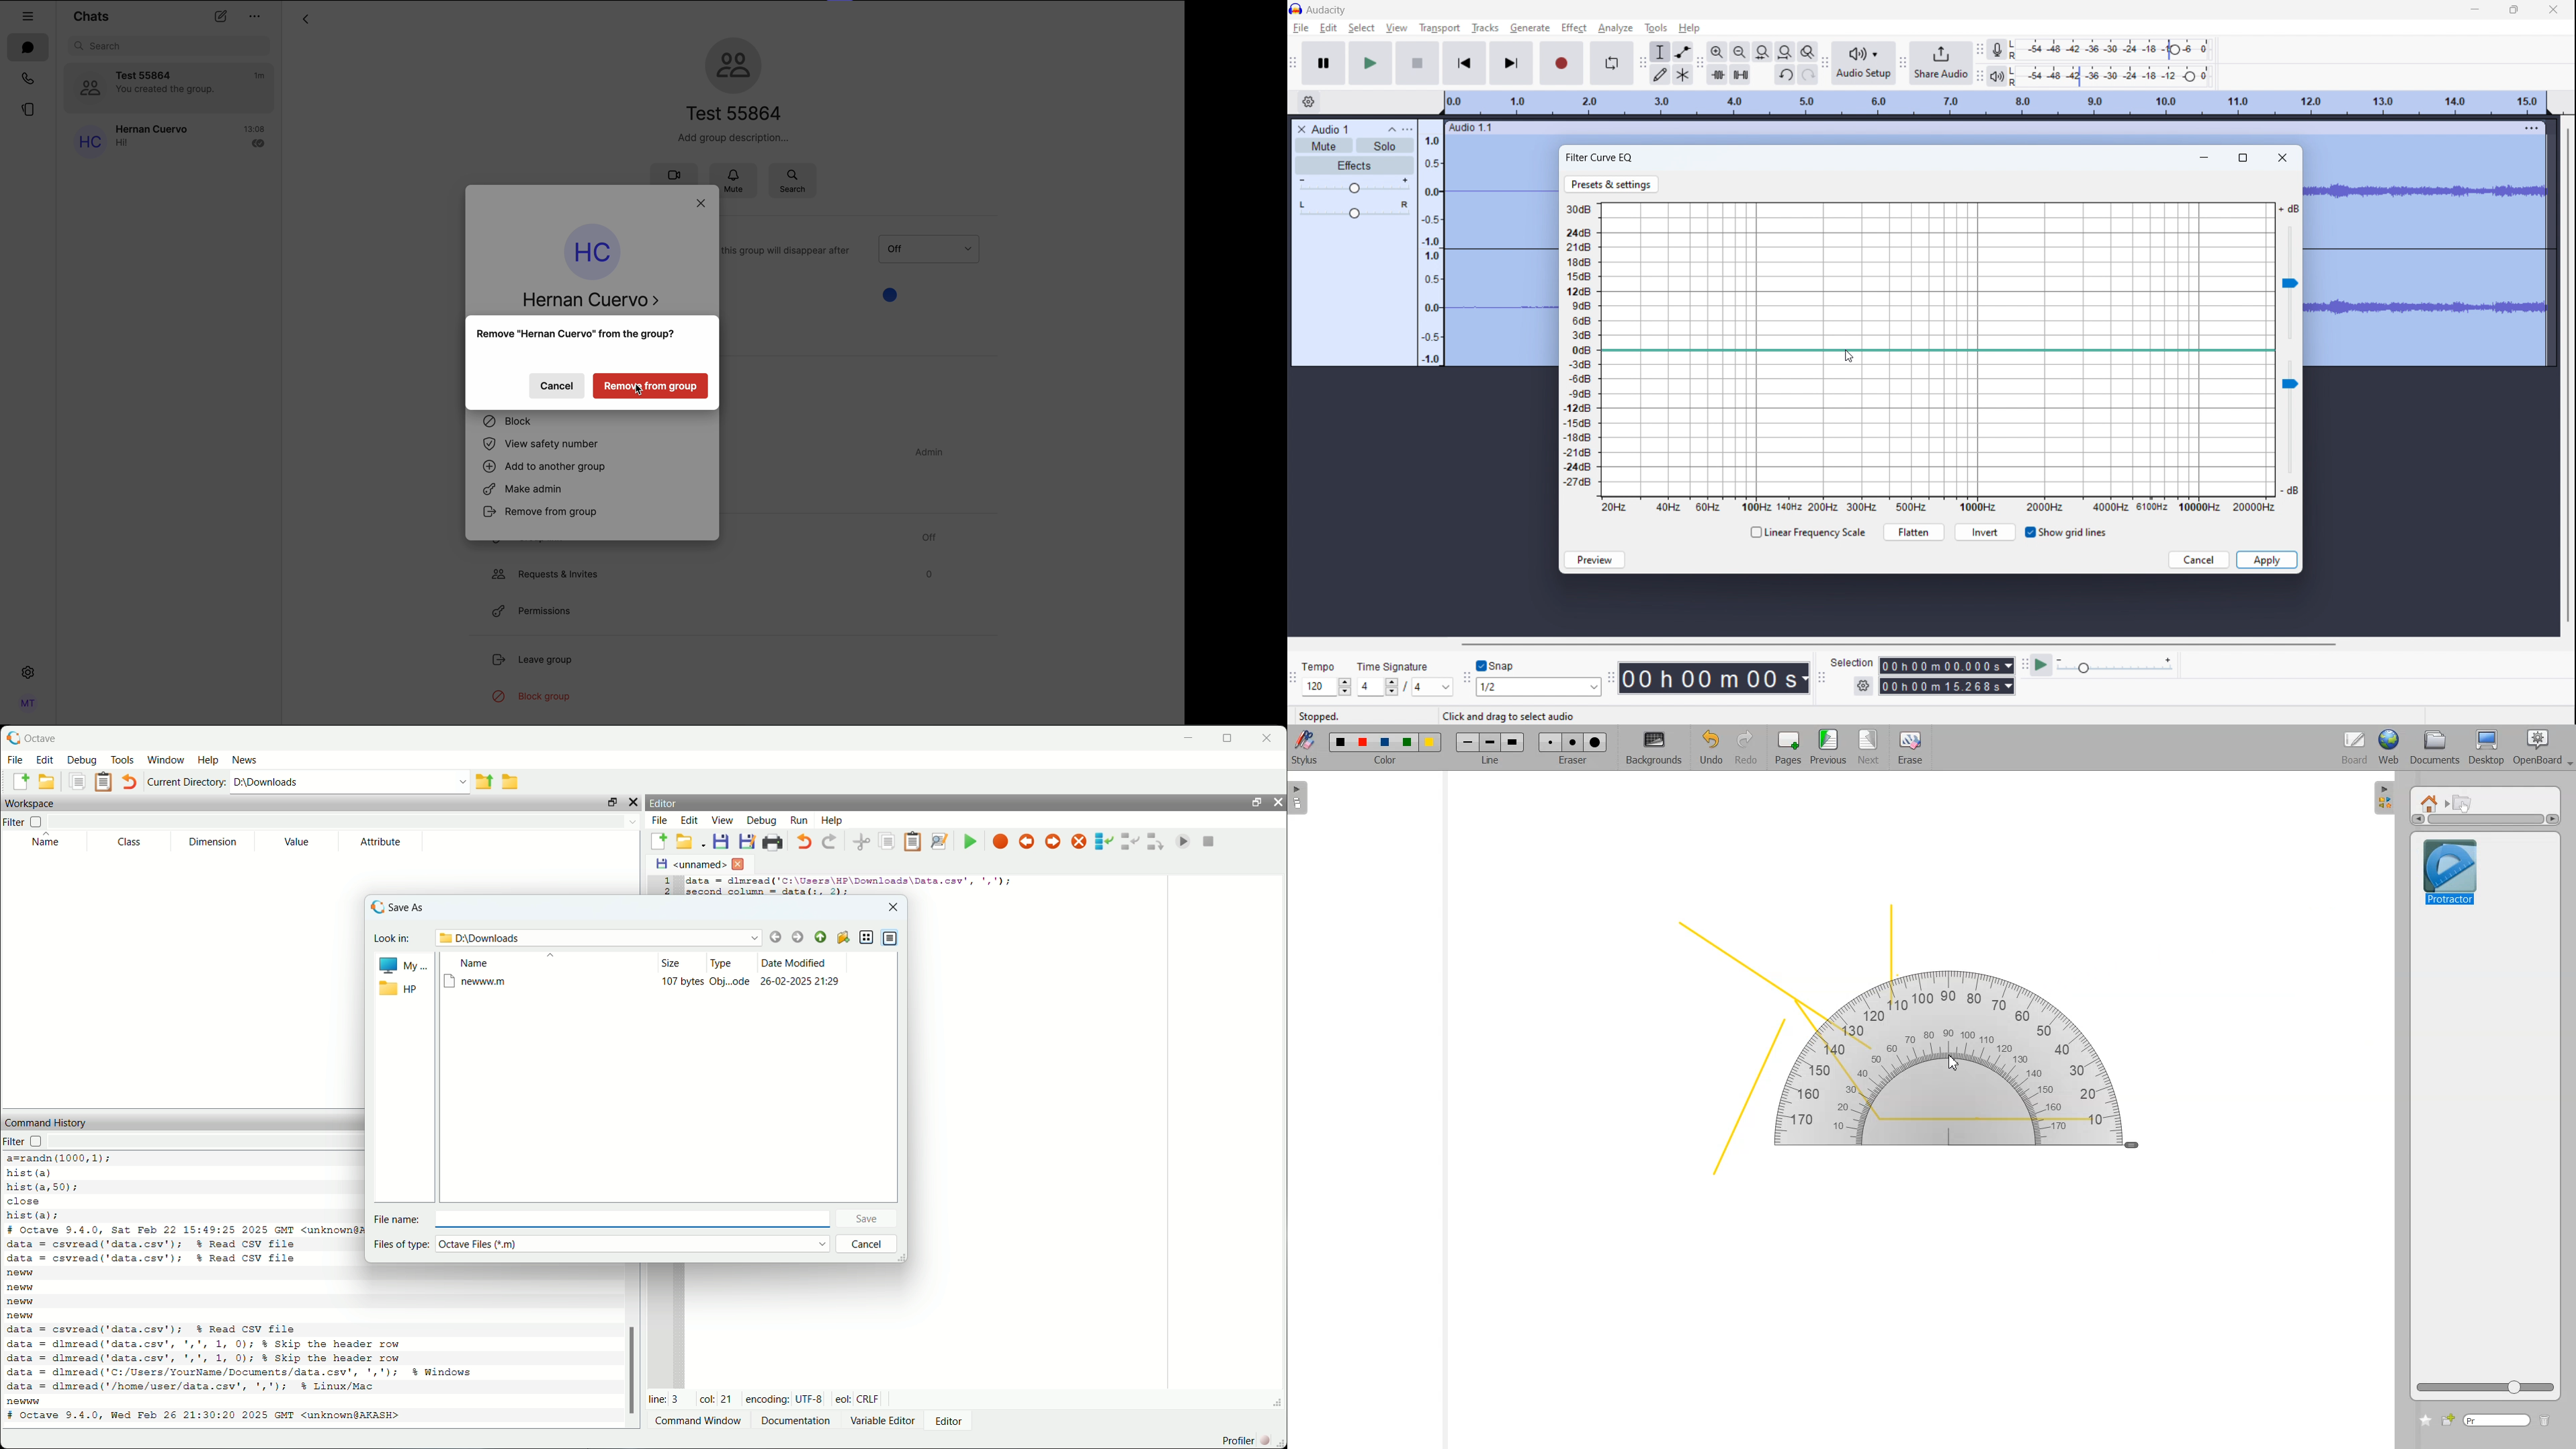 This screenshot has height=1456, width=2576. Describe the element at coordinates (1301, 28) in the screenshot. I see `file` at that location.